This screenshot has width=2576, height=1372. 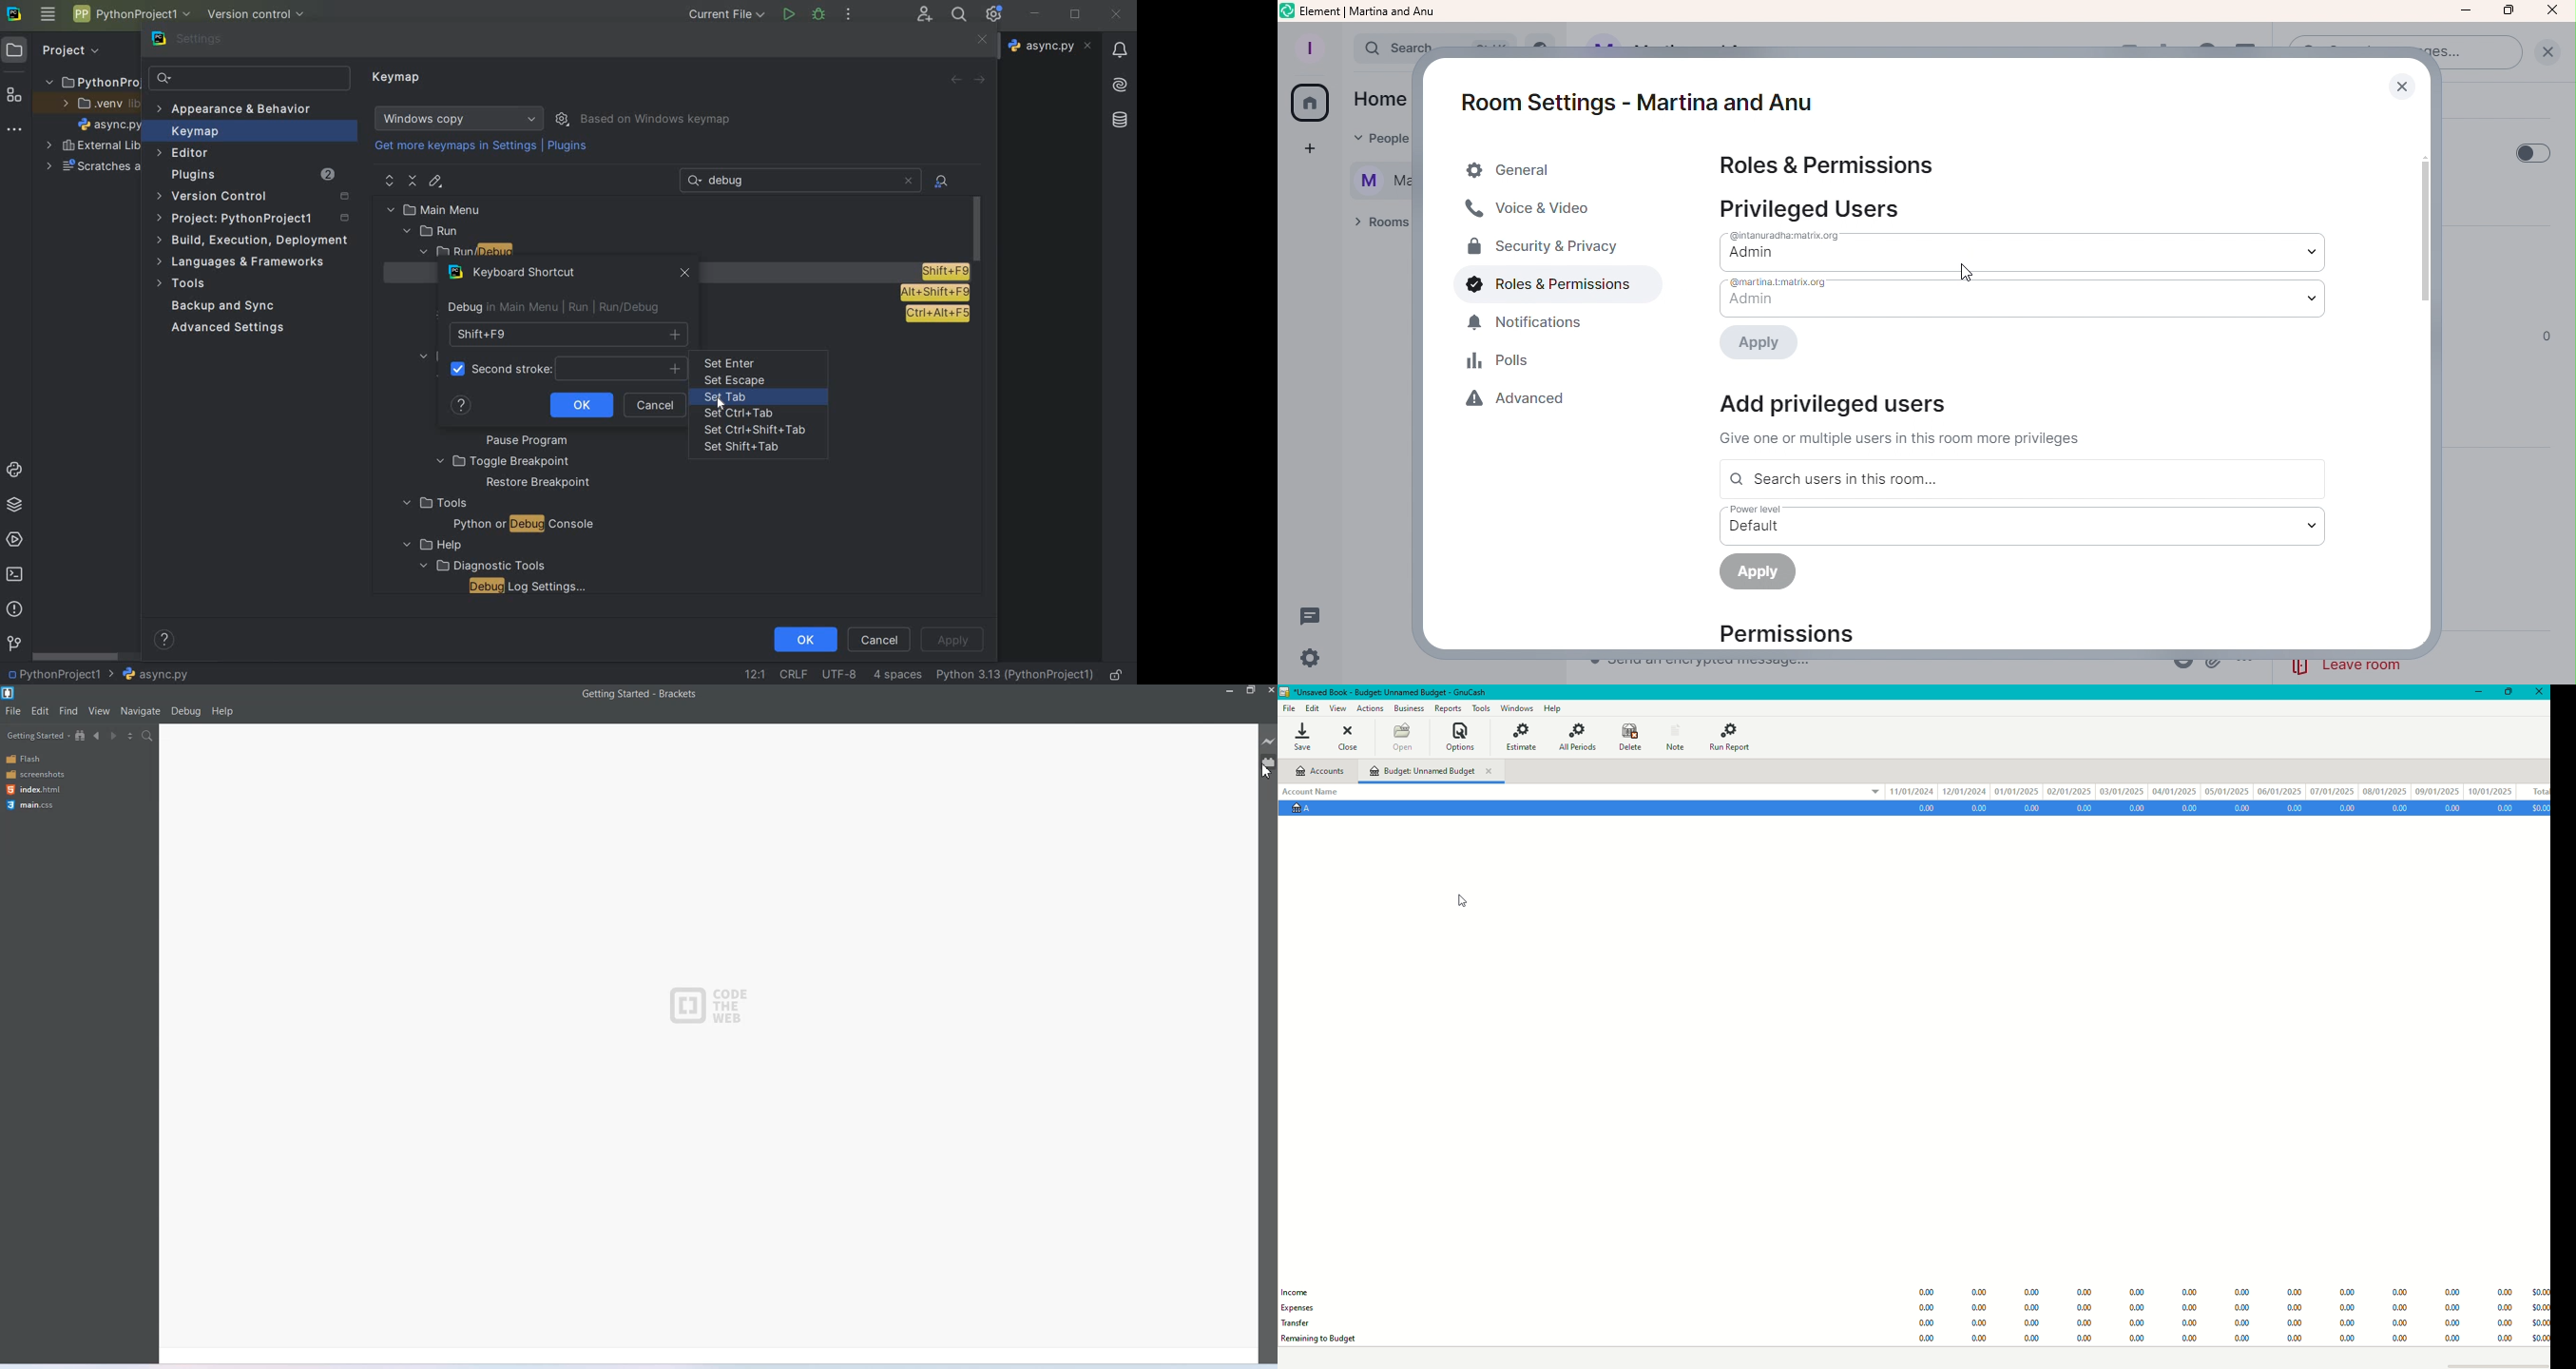 What do you see at coordinates (2016, 250) in the screenshot?
I see `Drop down menu` at bounding box center [2016, 250].